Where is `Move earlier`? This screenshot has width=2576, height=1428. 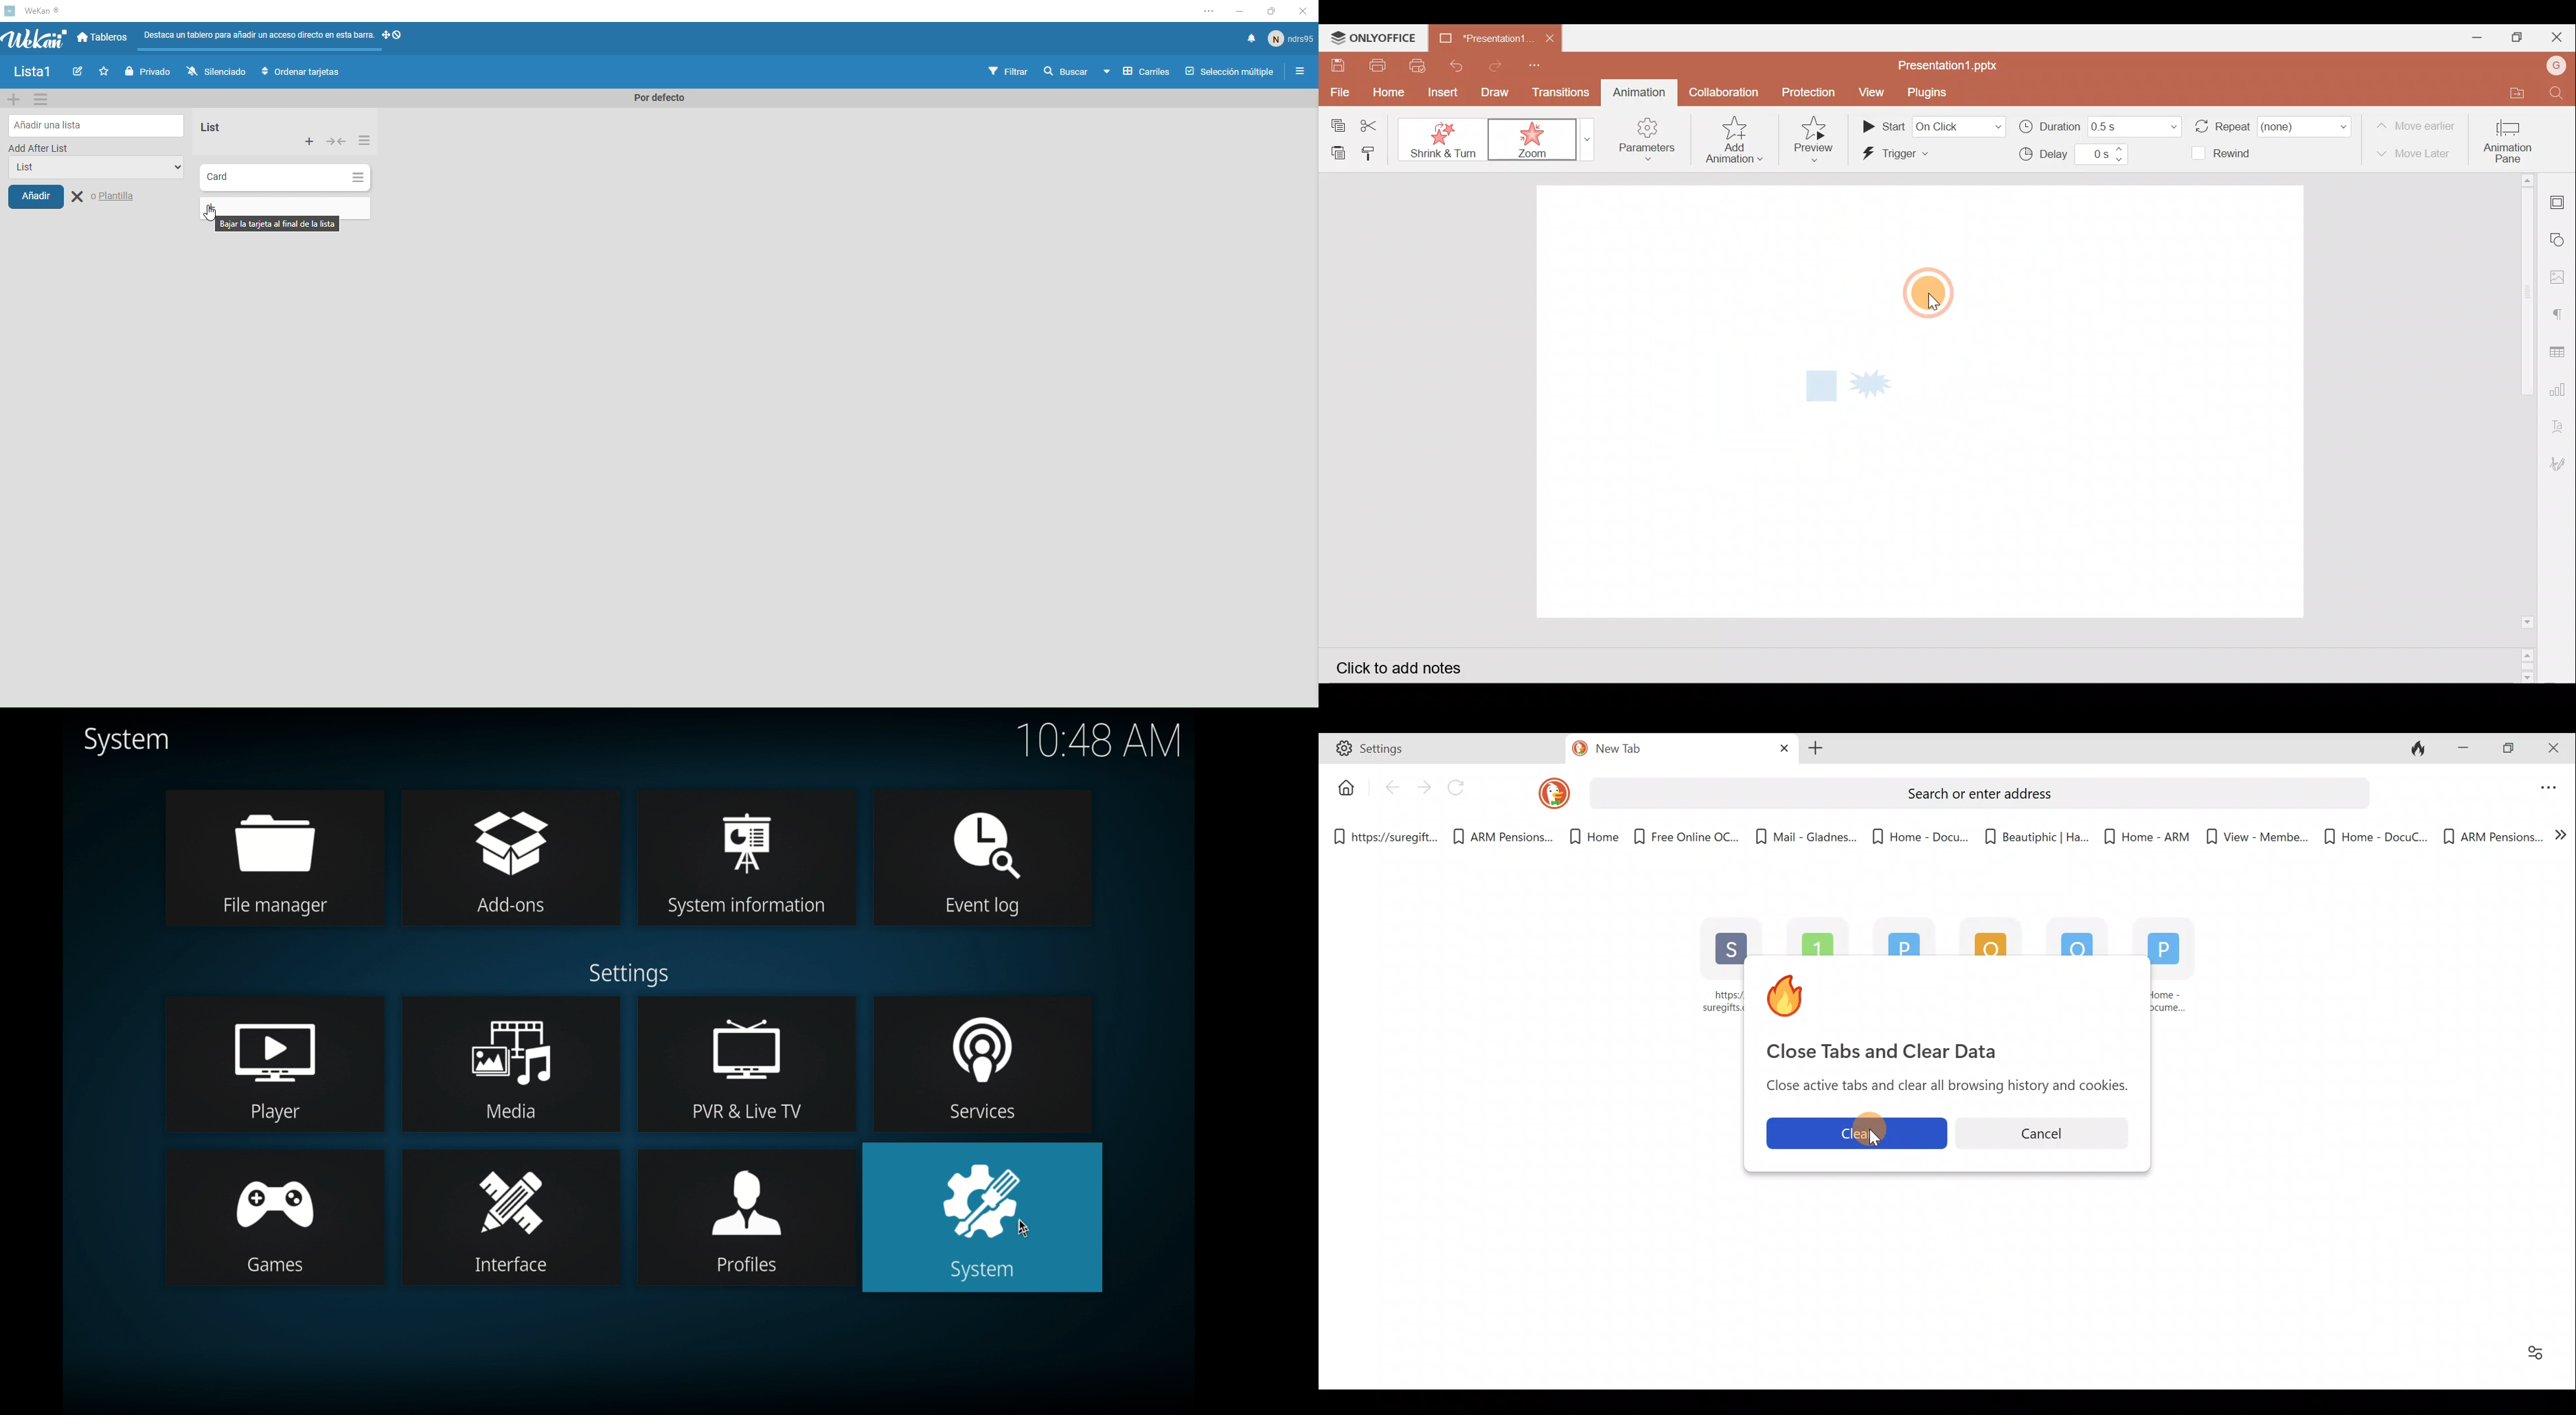 Move earlier is located at coordinates (2418, 126).